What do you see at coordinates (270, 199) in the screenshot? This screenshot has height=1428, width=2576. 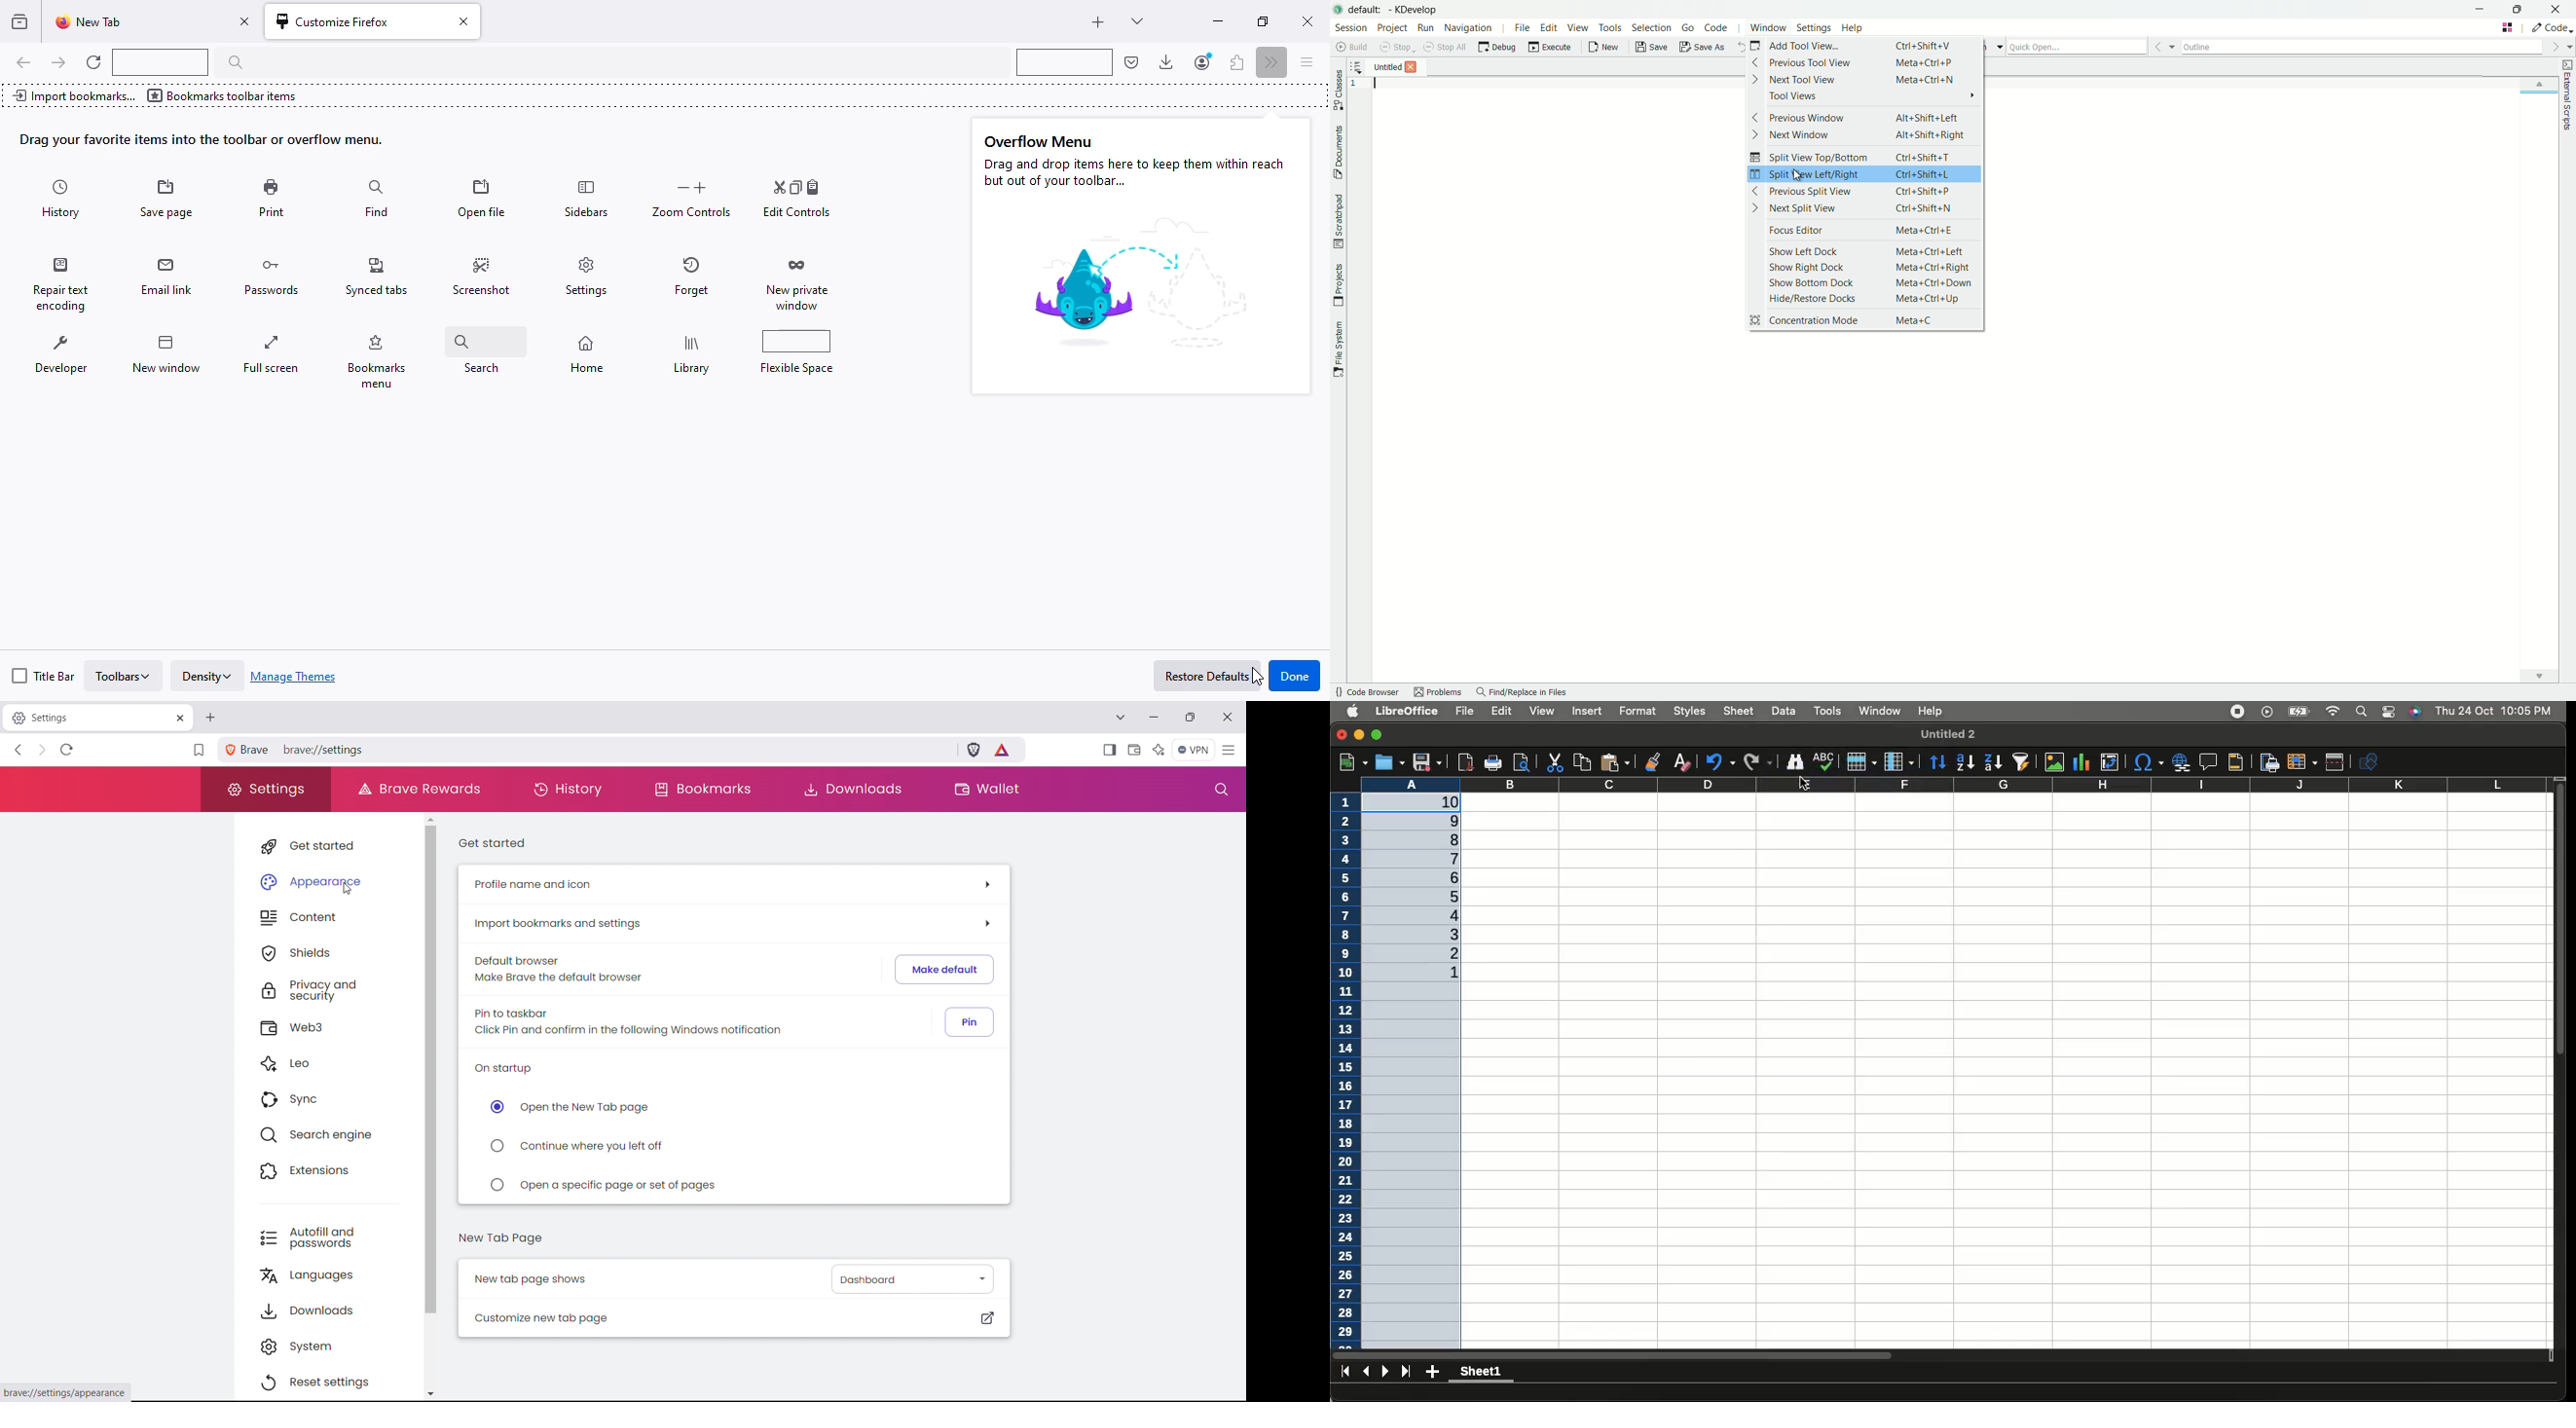 I see `print` at bounding box center [270, 199].